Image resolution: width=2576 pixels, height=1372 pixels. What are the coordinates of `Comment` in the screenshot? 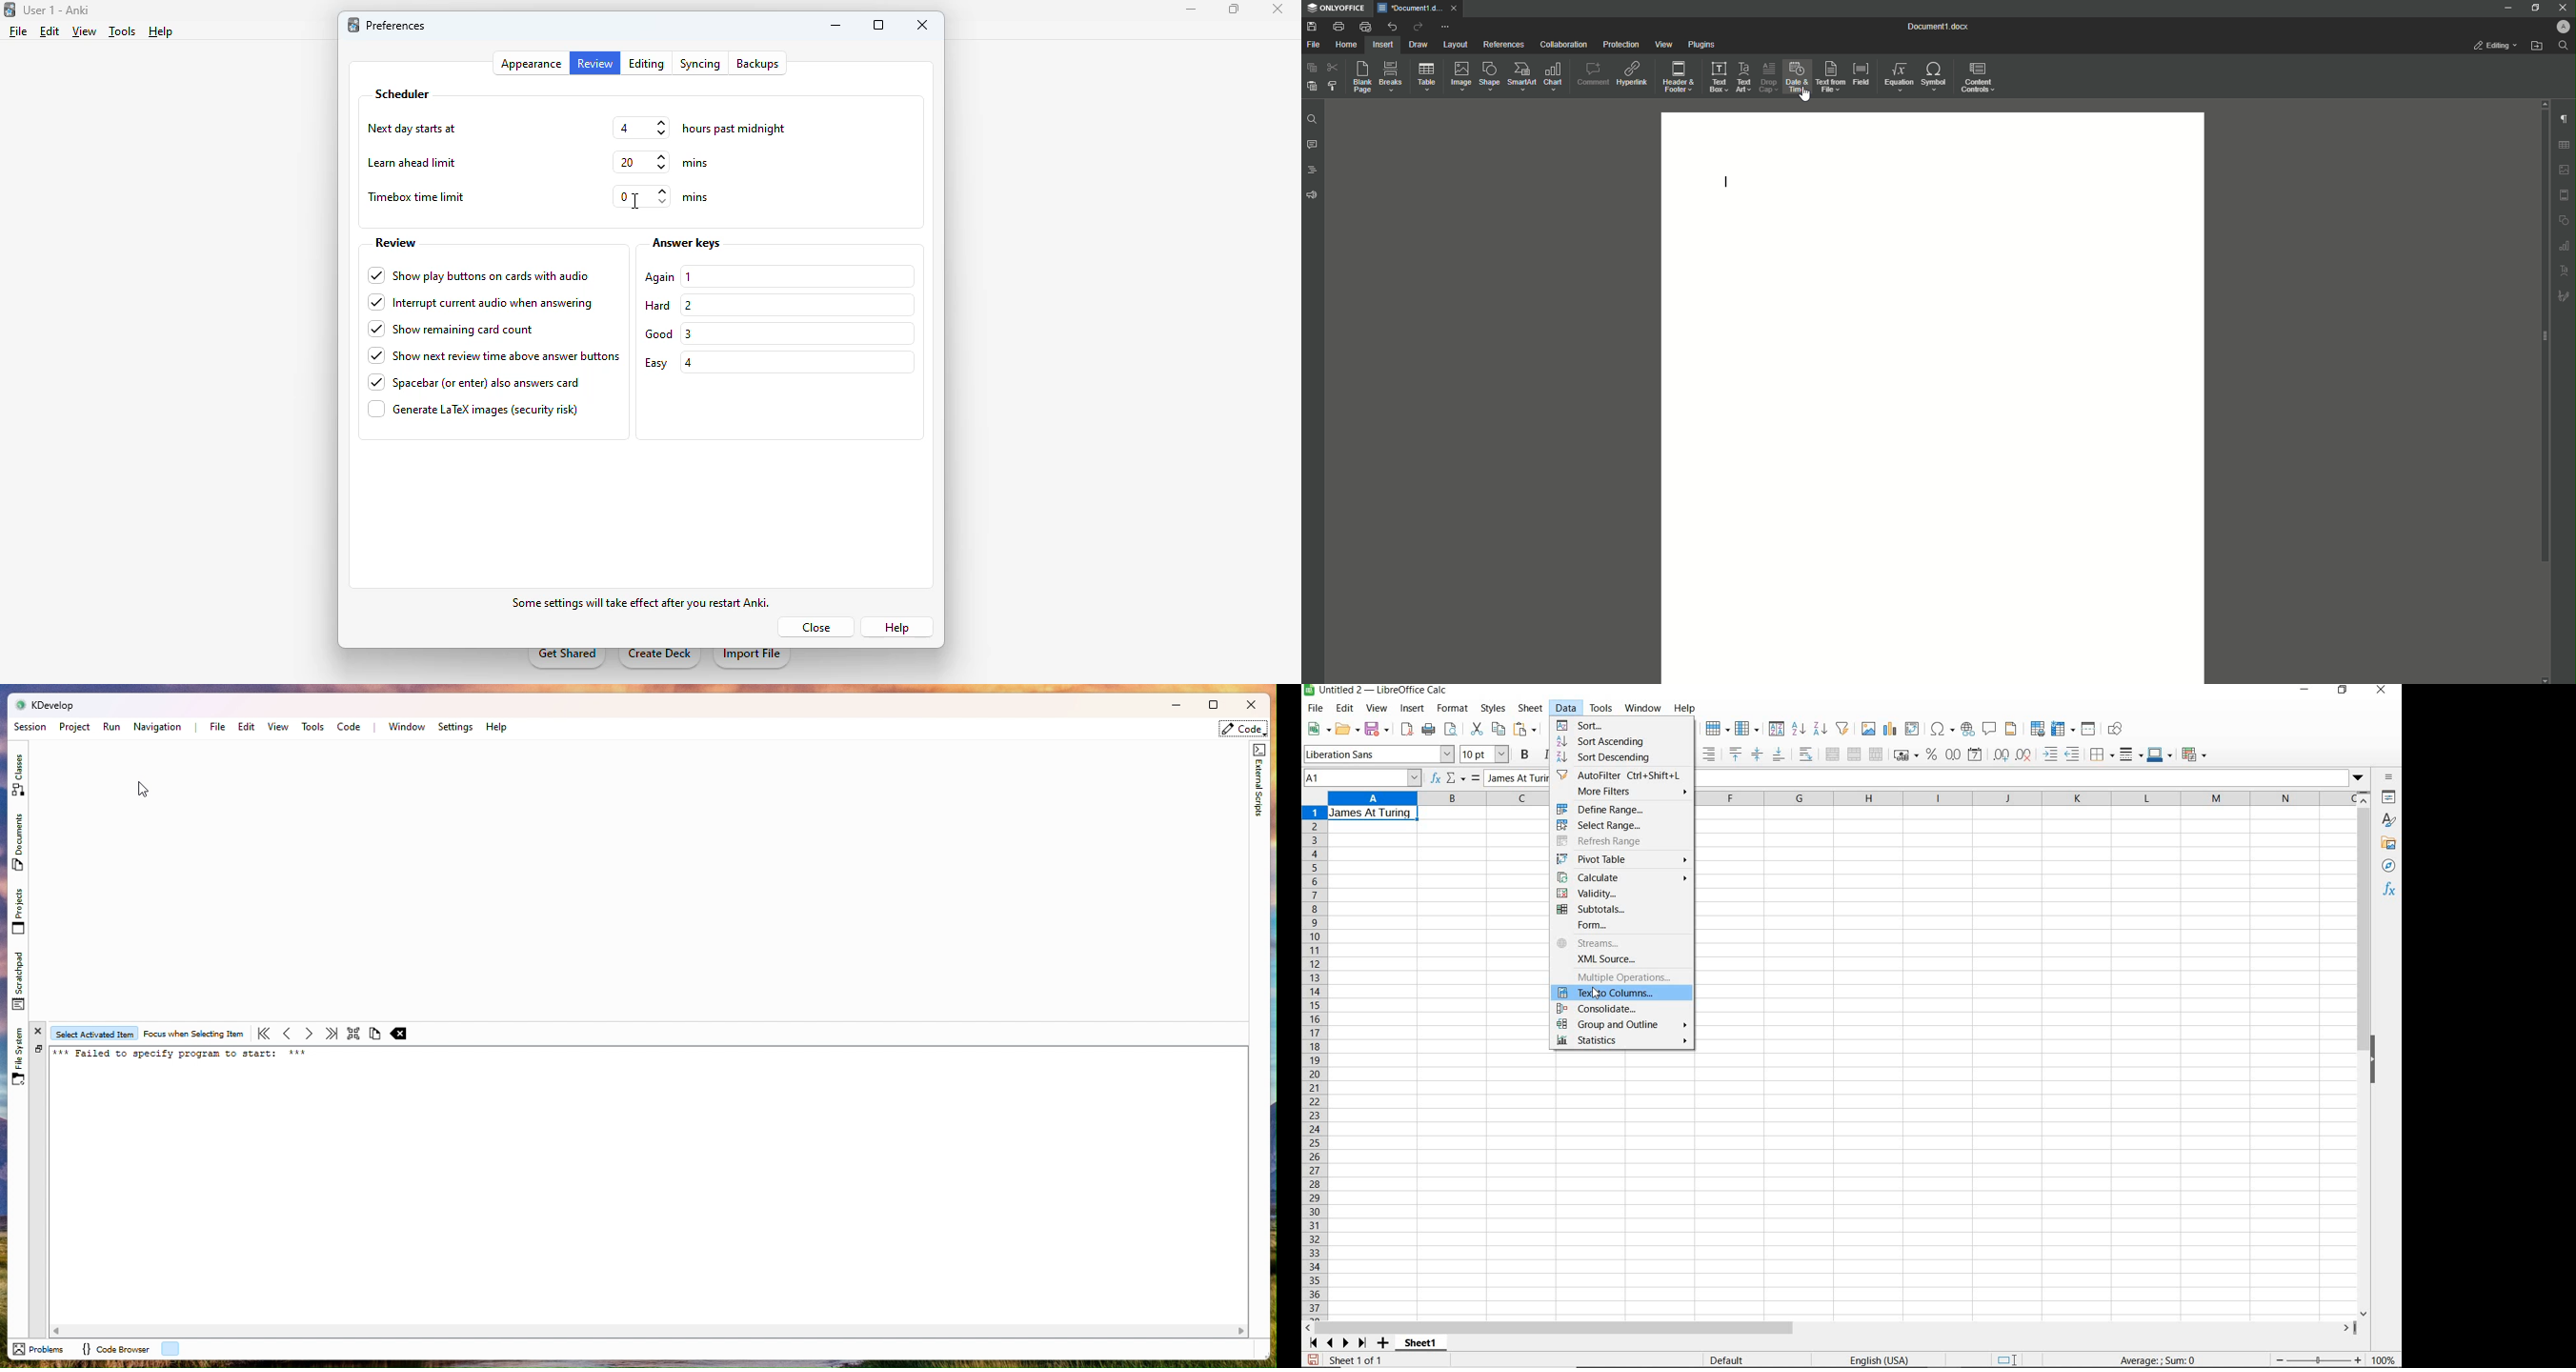 It's located at (1591, 72).